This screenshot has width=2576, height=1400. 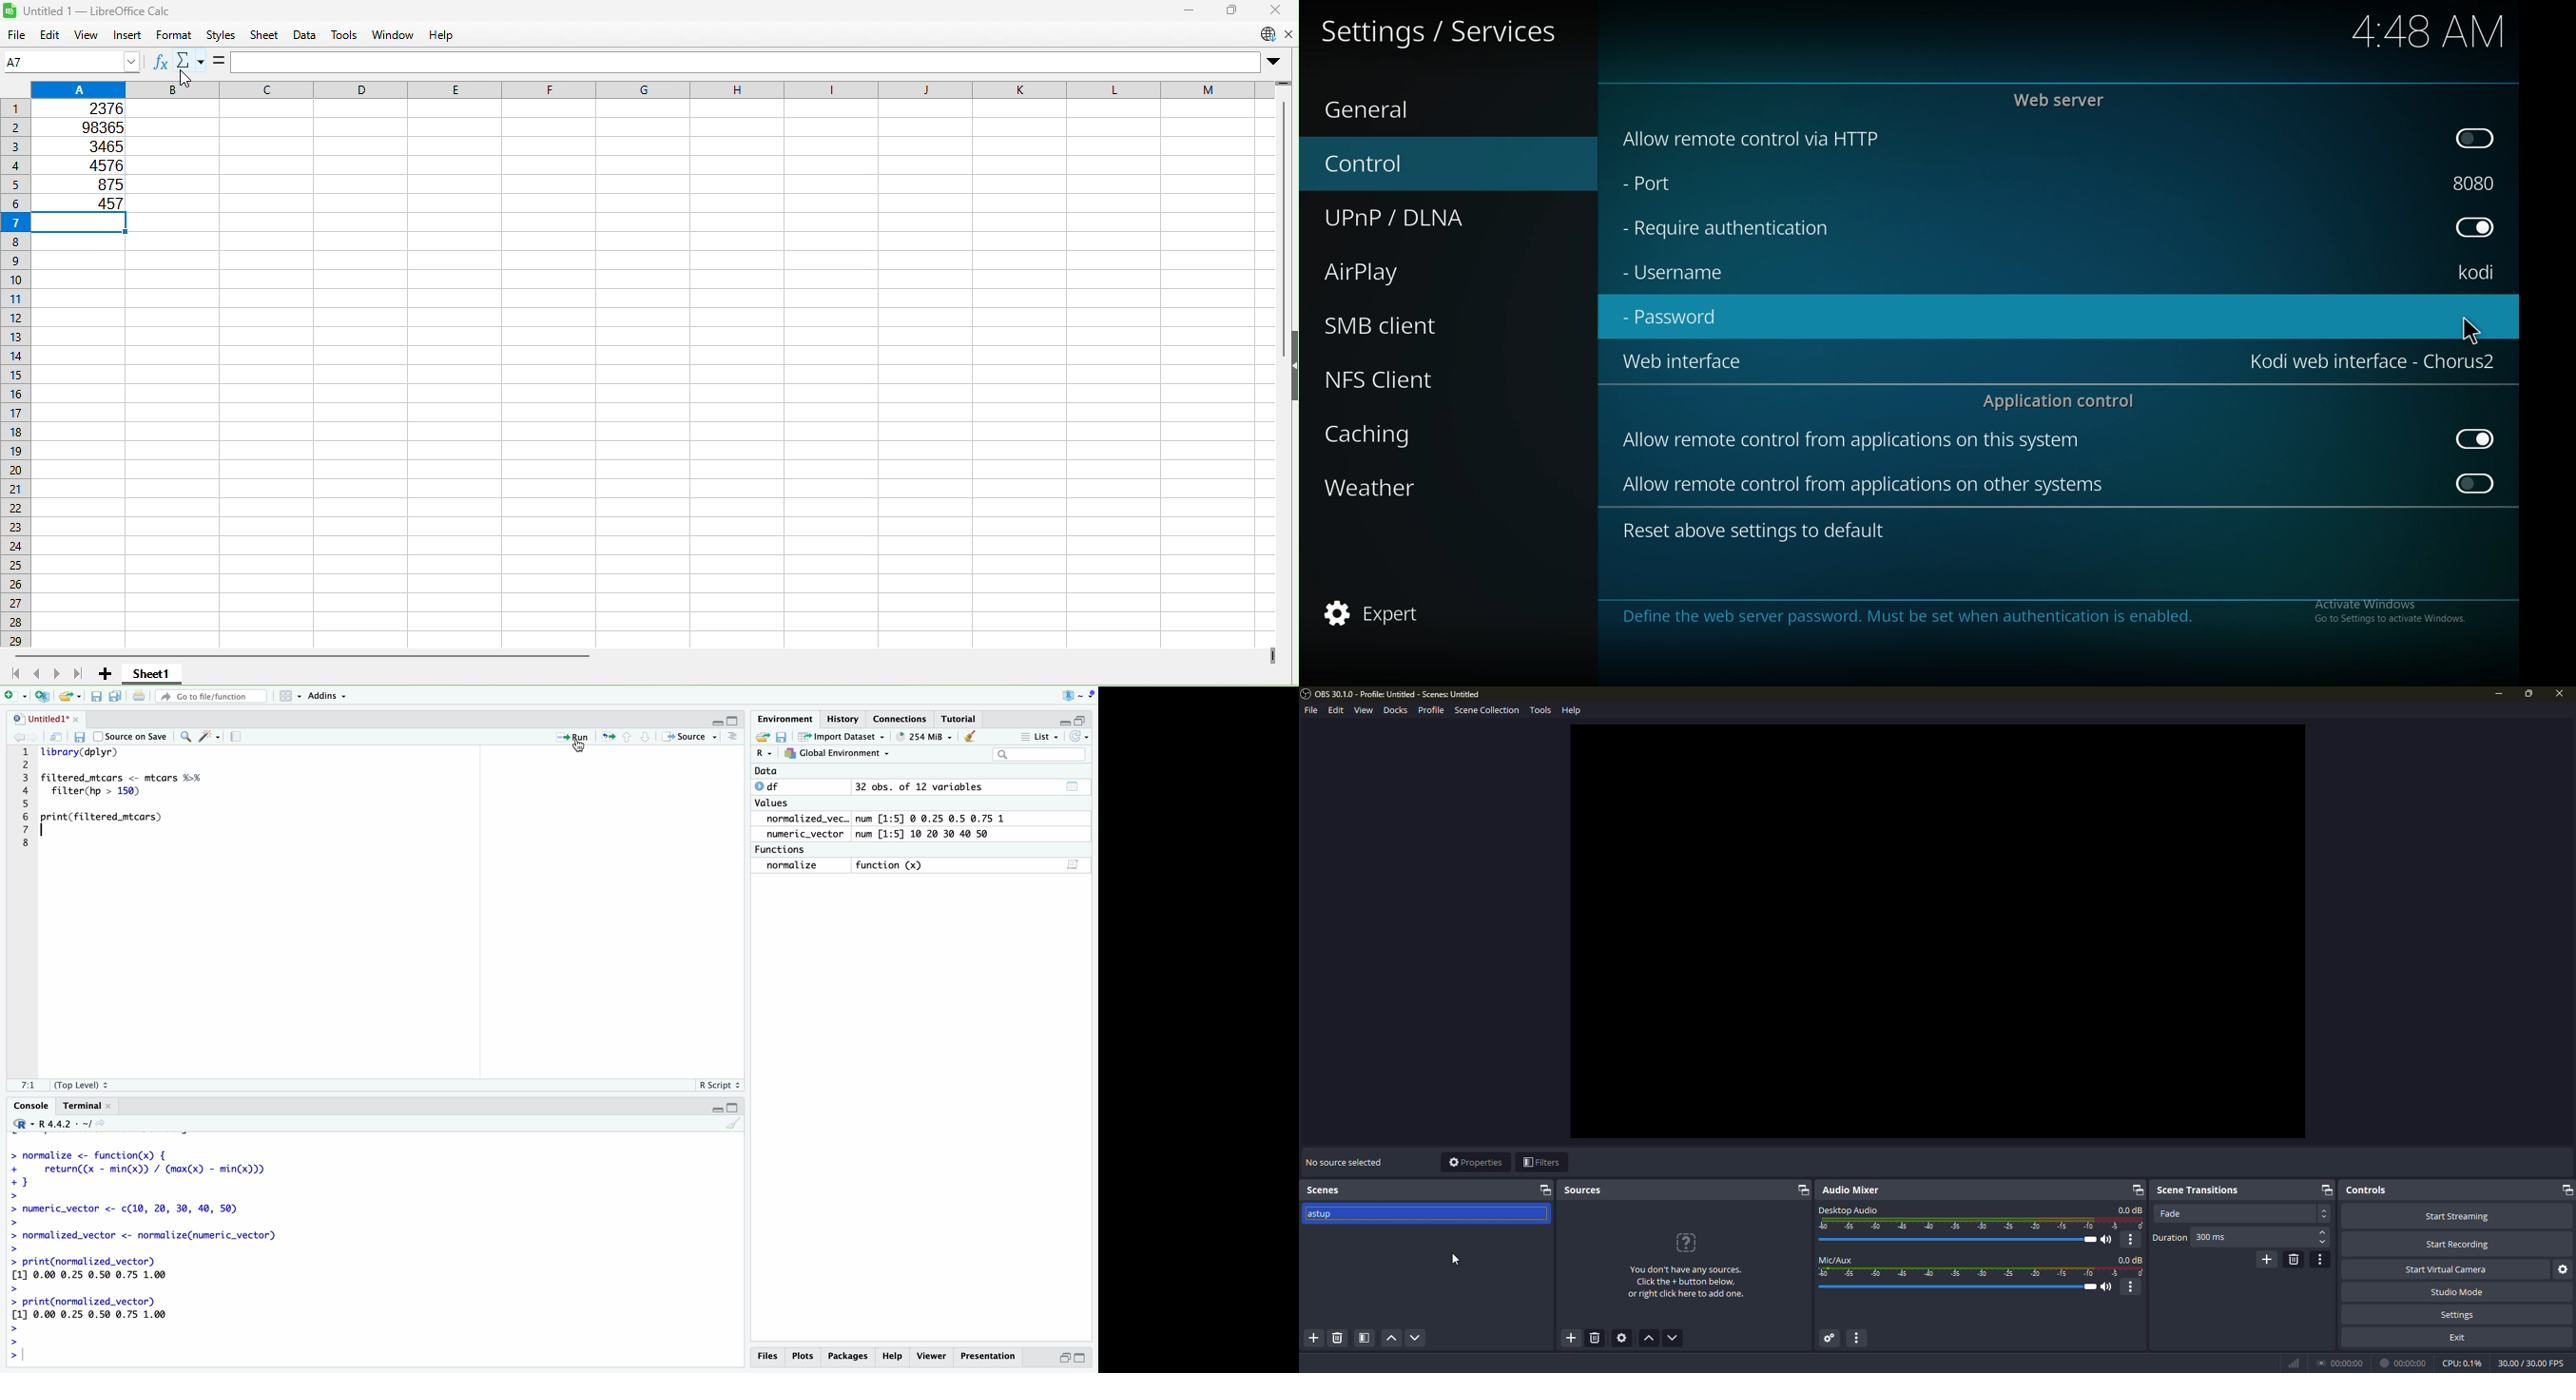 I want to click on R version 4.4.2 (2024-10-31) -- "Pile of Leaves"

Copyright (C) 2024 The R Foundation for Statistical Computing

Platform: aarch64-apple-darwin2@

R is free software and comes with ABSOLUTELY NO WARRANTY.

You are welcome to redistribute it under certain conditions.

Type 'license()' or 'licence()' for distribution details.
Natural language support but running in an English locale

R is a collaborative project with many contributors.

Type 'contributors()' for more information and

'citation()"' on how to cite R or R packages in publications.

Type 'demo()' for some demos, 'help()' for on-line help, or

'help.start()' for an HTML browser interface to help.

Tvne 'a()' to auit R., so click(x=180, y=1257).